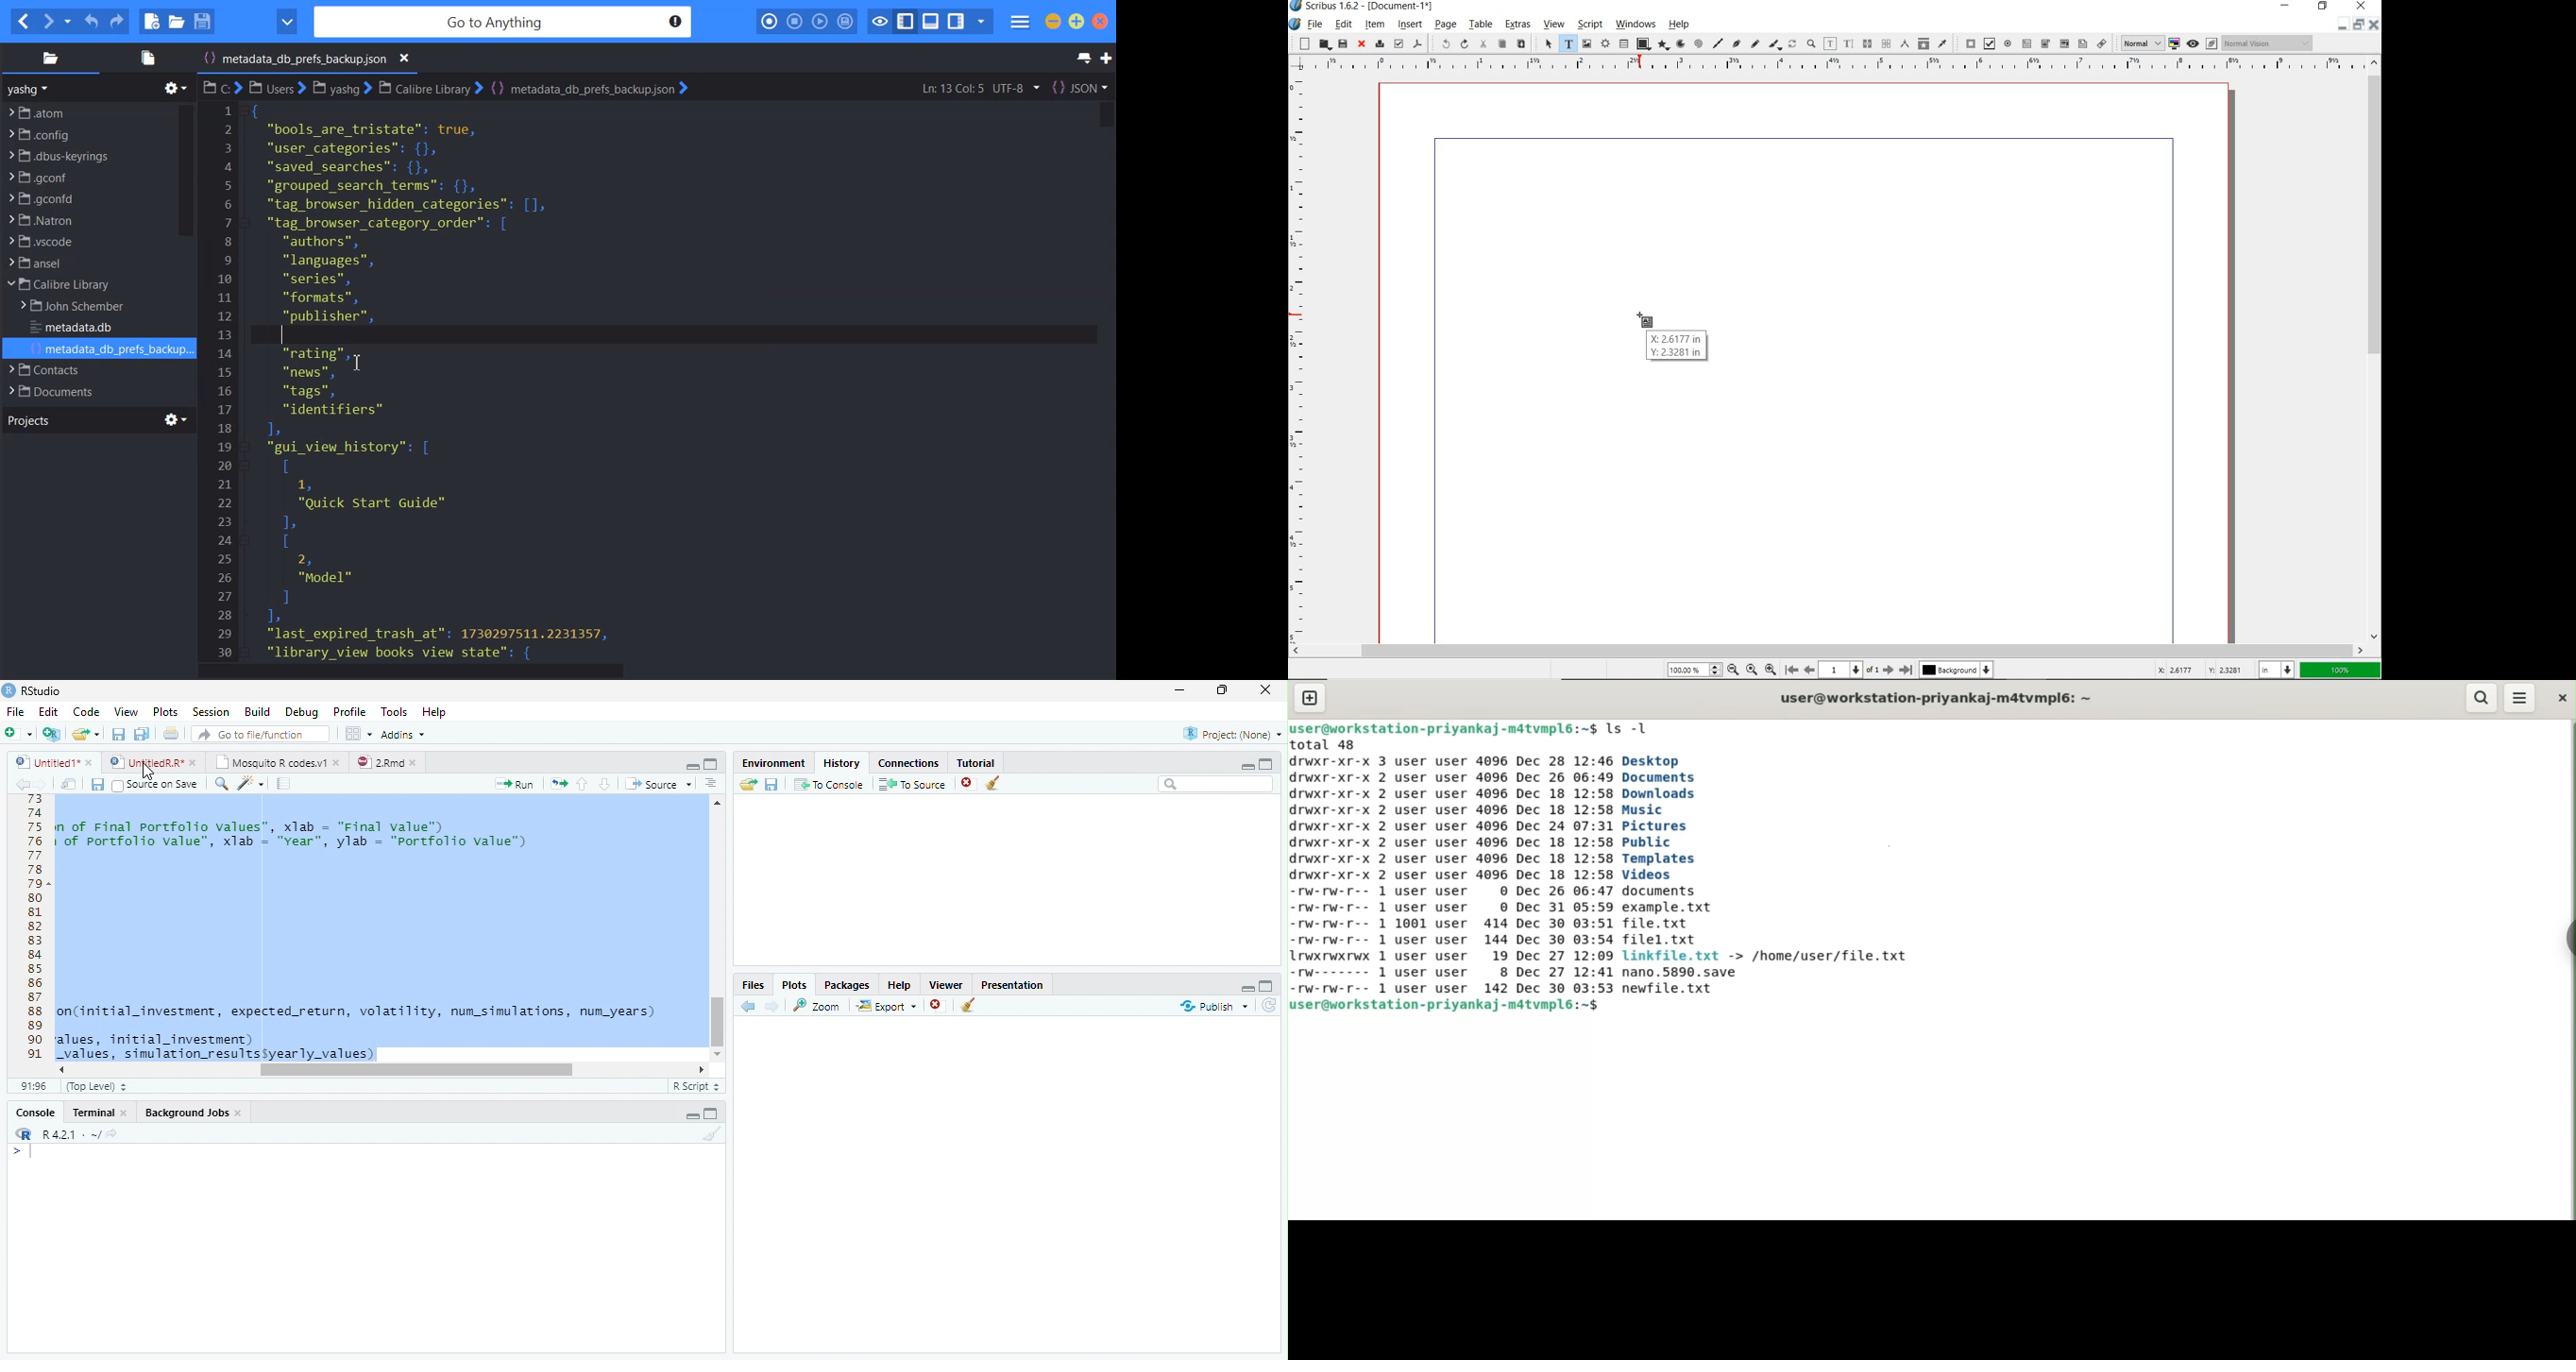  What do you see at coordinates (32, 1086) in the screenshot?
I see `1:1` at bounding box center [32, 1086].